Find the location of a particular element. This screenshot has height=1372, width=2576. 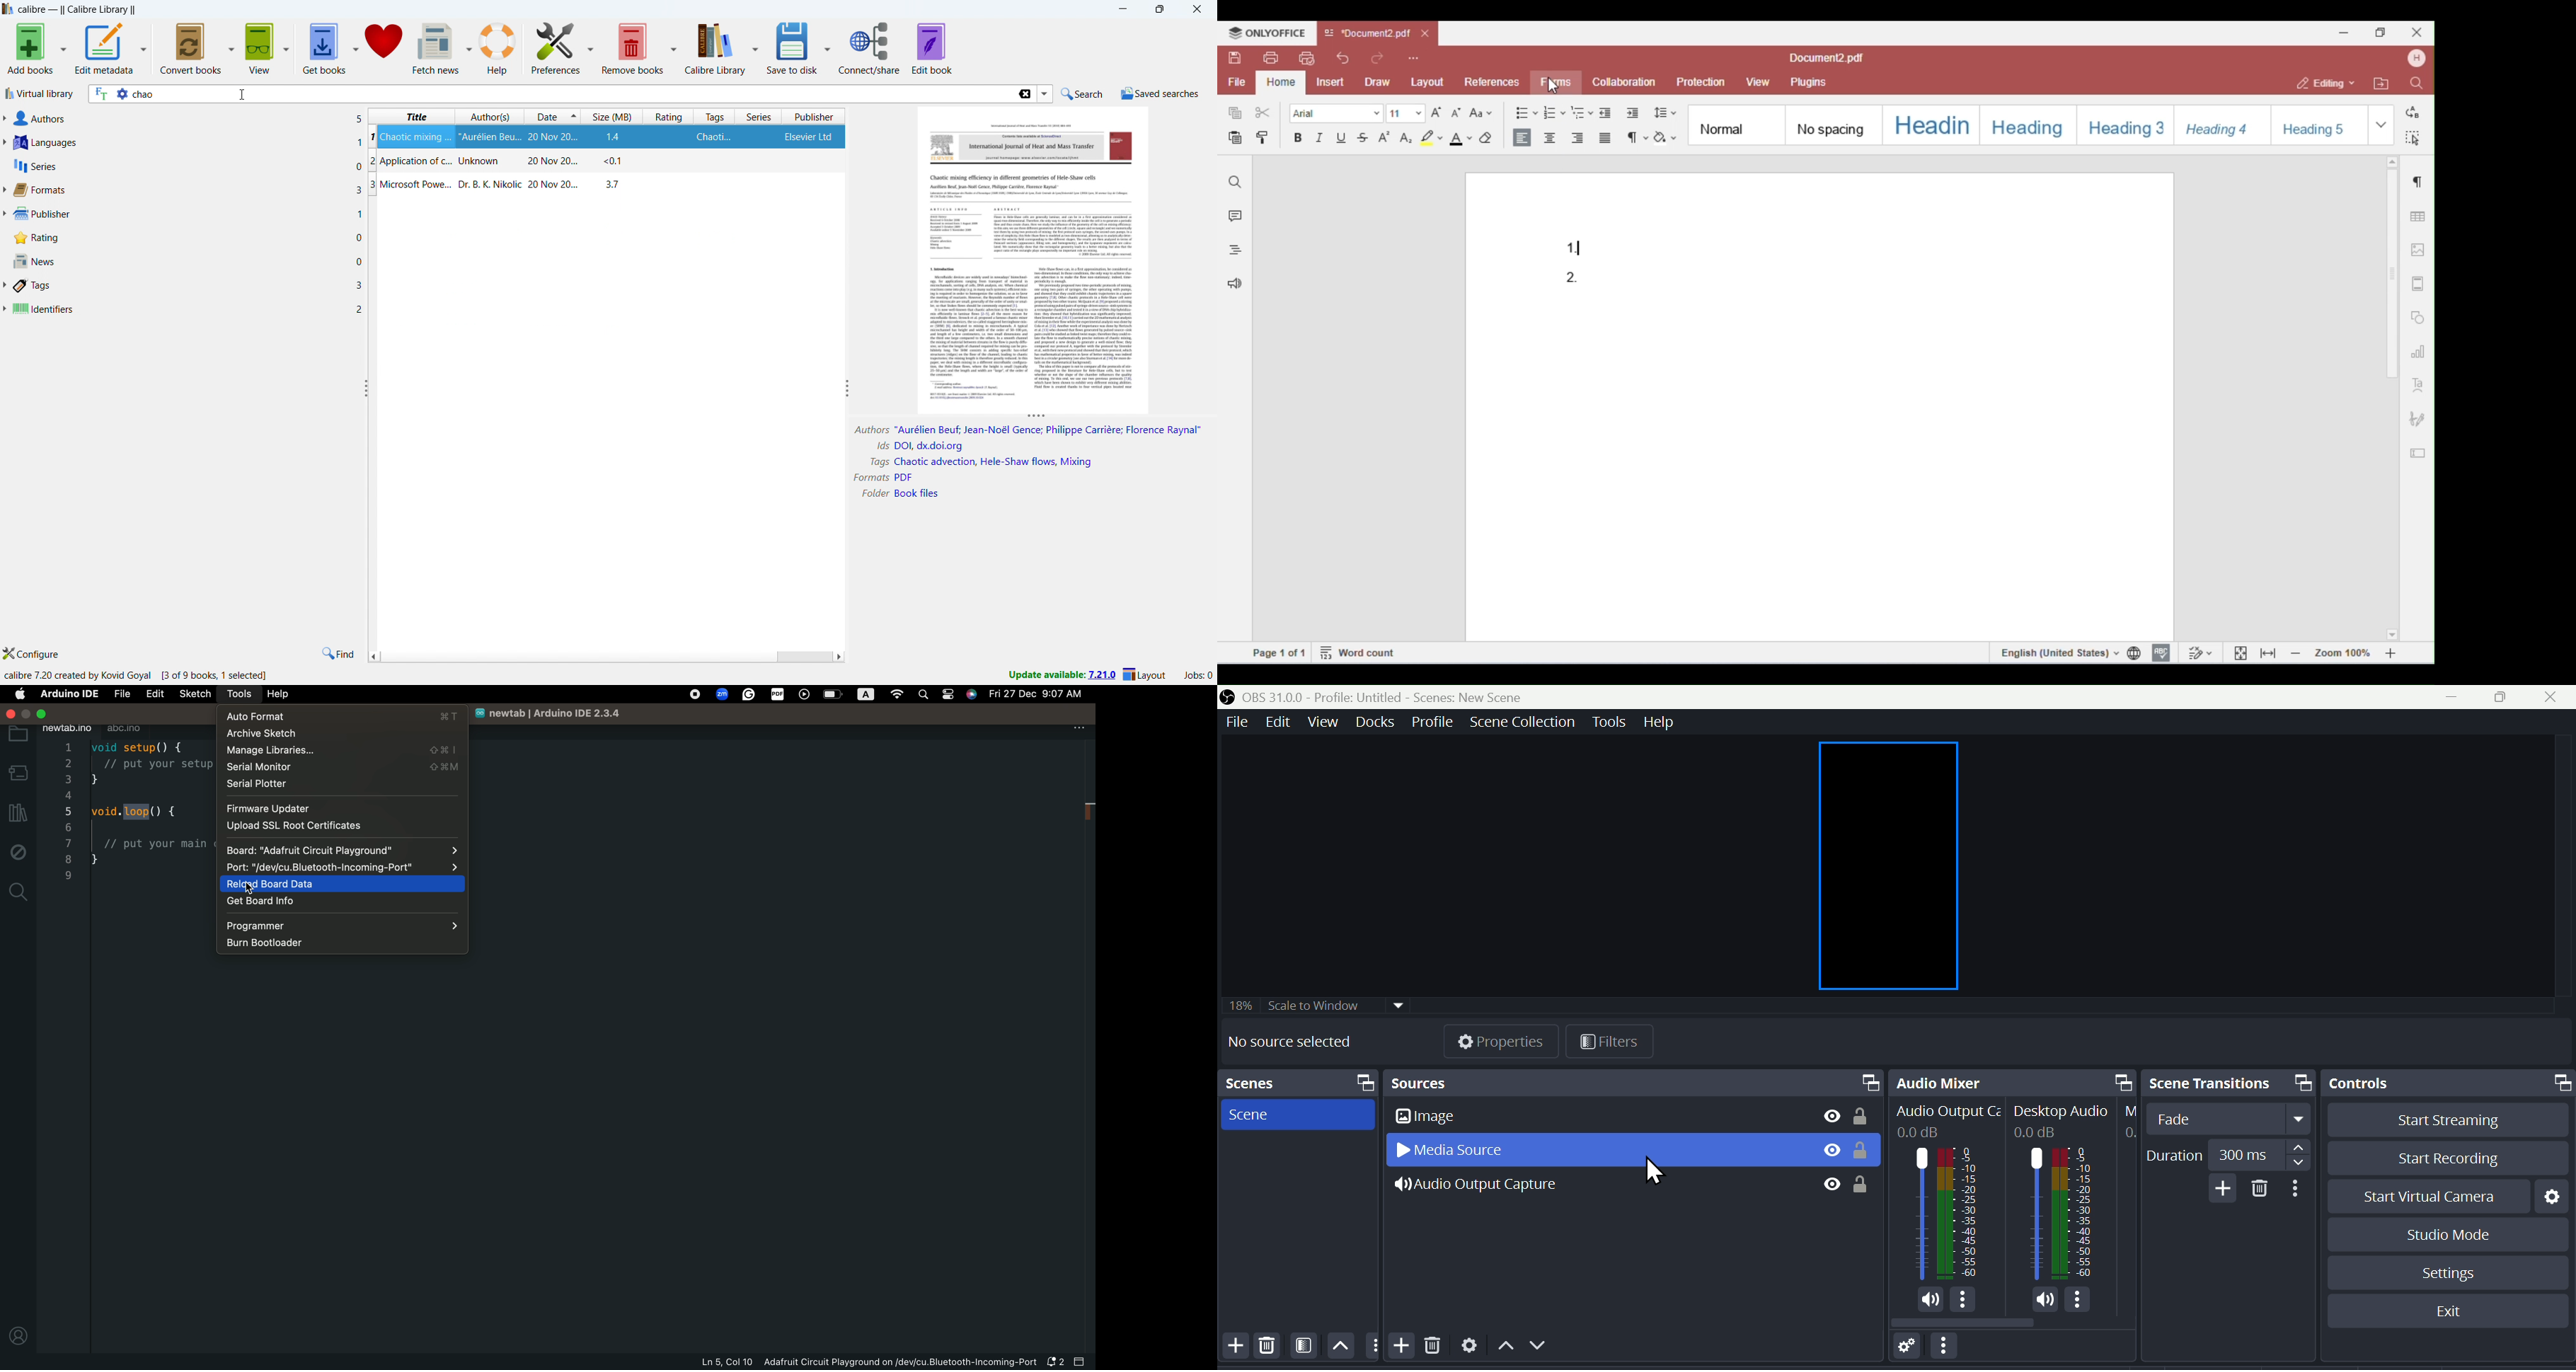

Audio Output Capture is located at coordinates (1947, 1112).